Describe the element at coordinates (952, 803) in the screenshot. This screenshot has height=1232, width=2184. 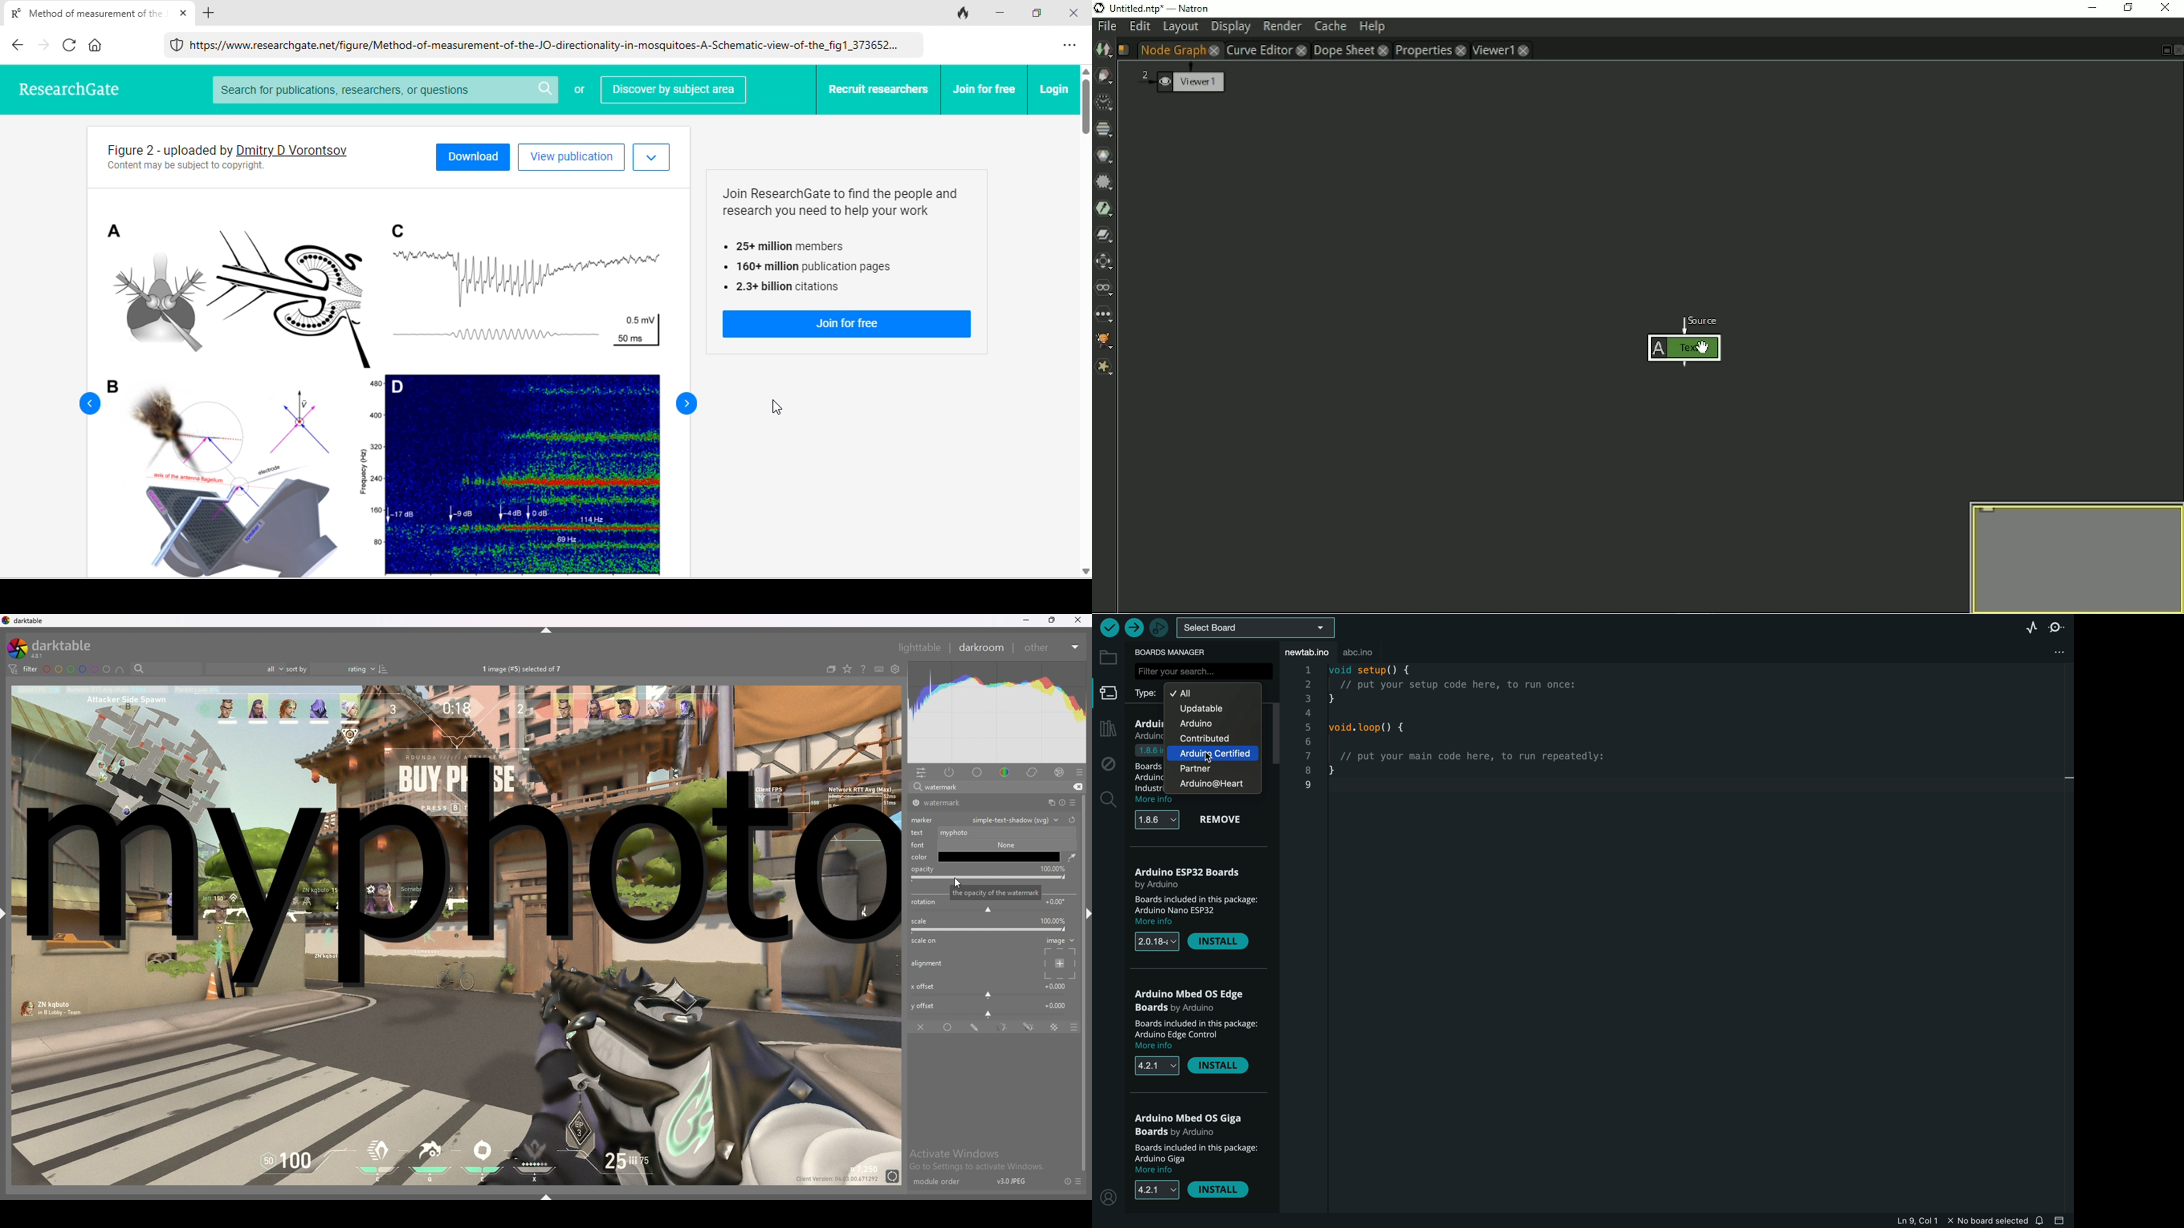
I see `watermark` at that location.